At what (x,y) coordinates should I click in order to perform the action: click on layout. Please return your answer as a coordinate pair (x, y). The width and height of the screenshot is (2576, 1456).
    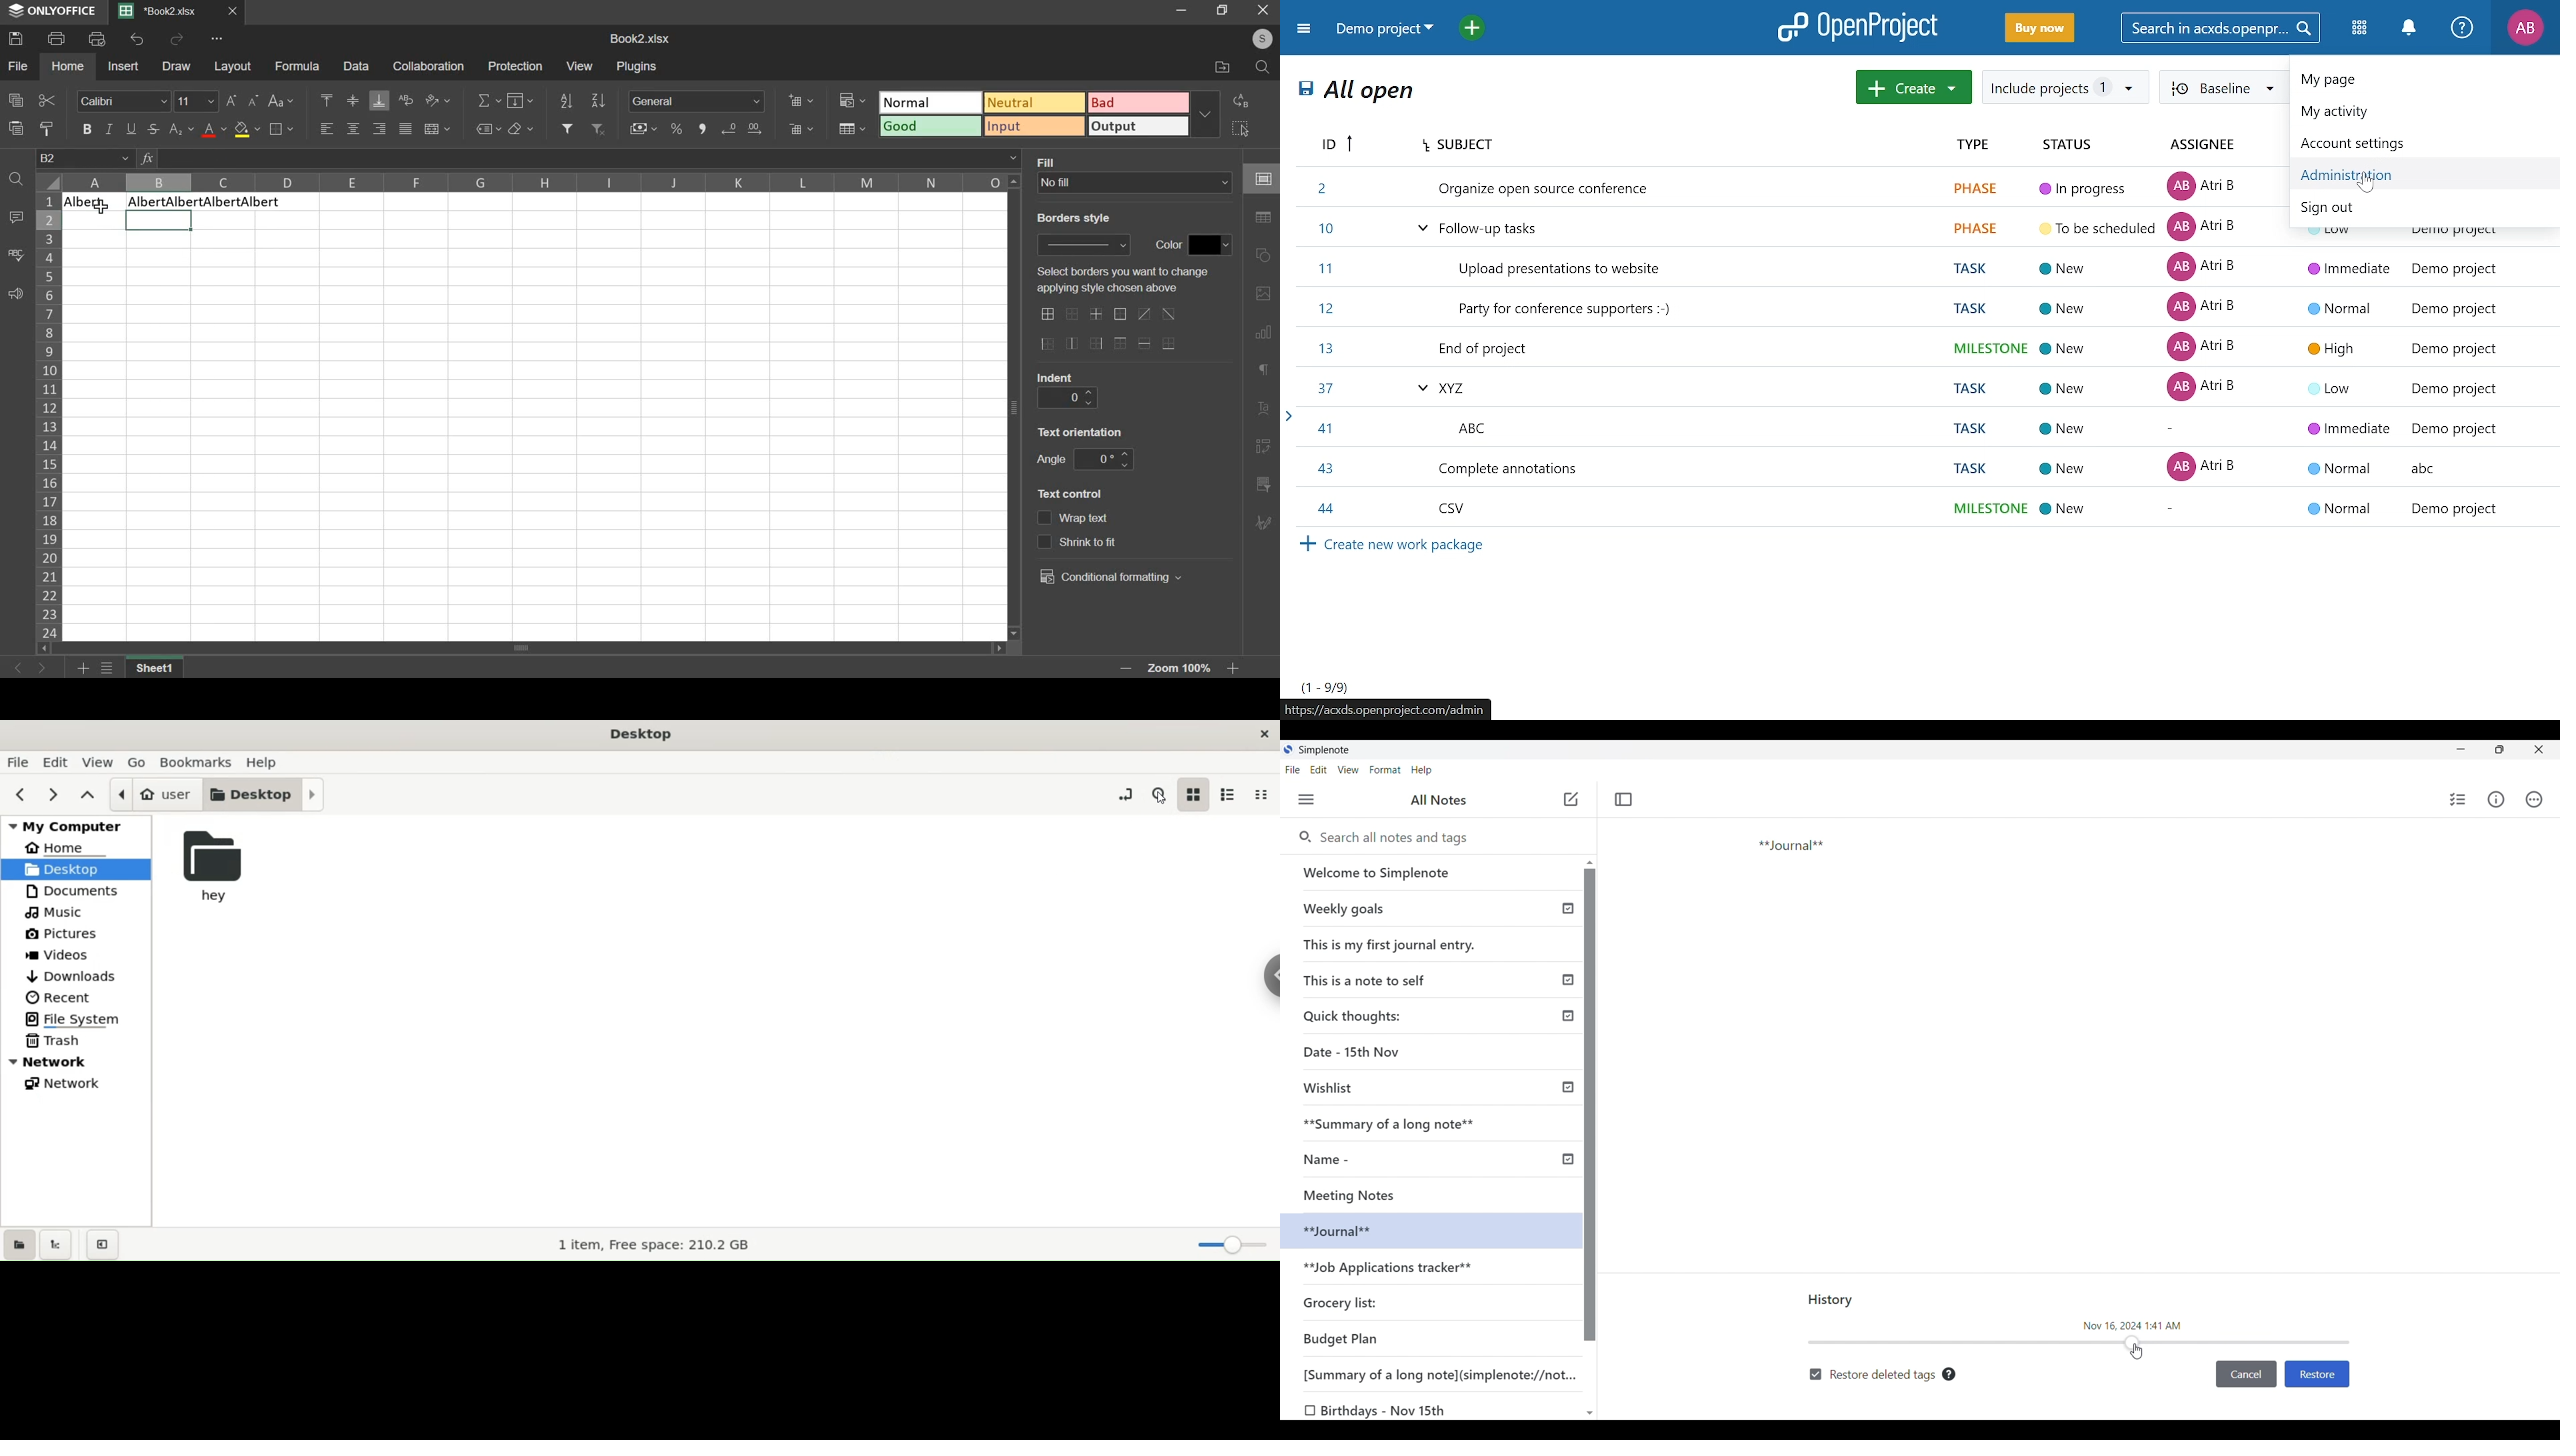
    Looking at the image, I should click on (233, 67).